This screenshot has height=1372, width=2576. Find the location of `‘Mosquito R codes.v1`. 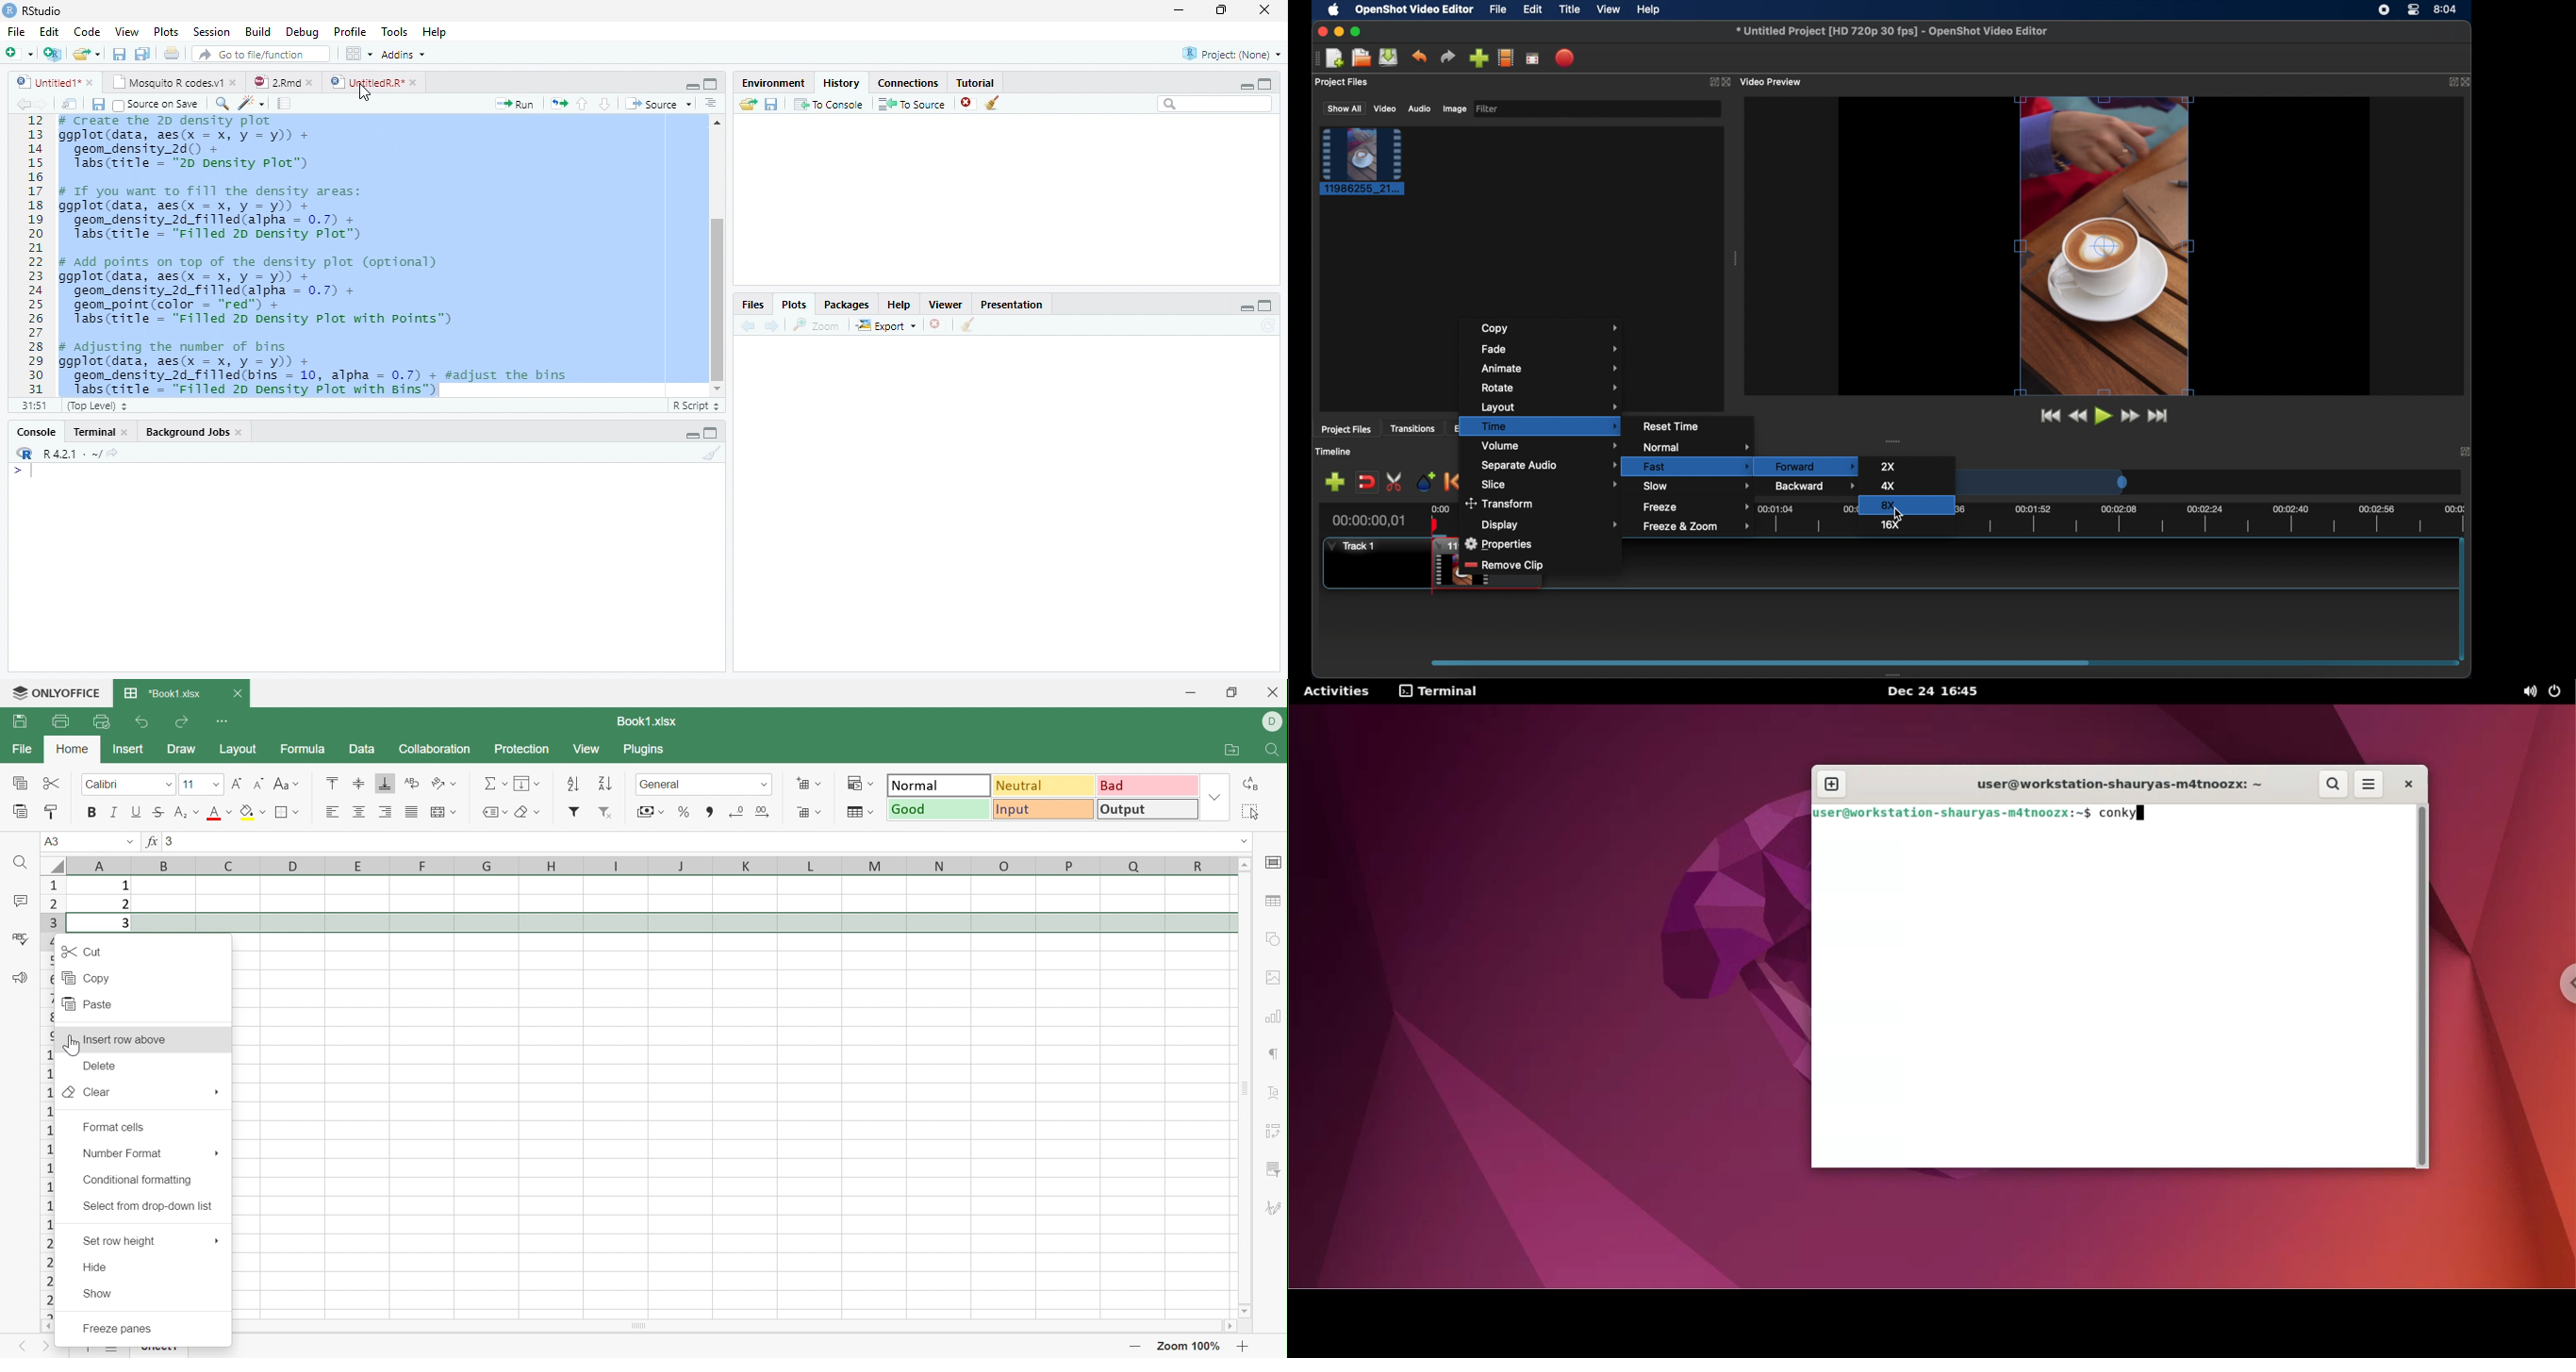

‘Mosquito R codes.v1 is located at coordinates (168, 82).